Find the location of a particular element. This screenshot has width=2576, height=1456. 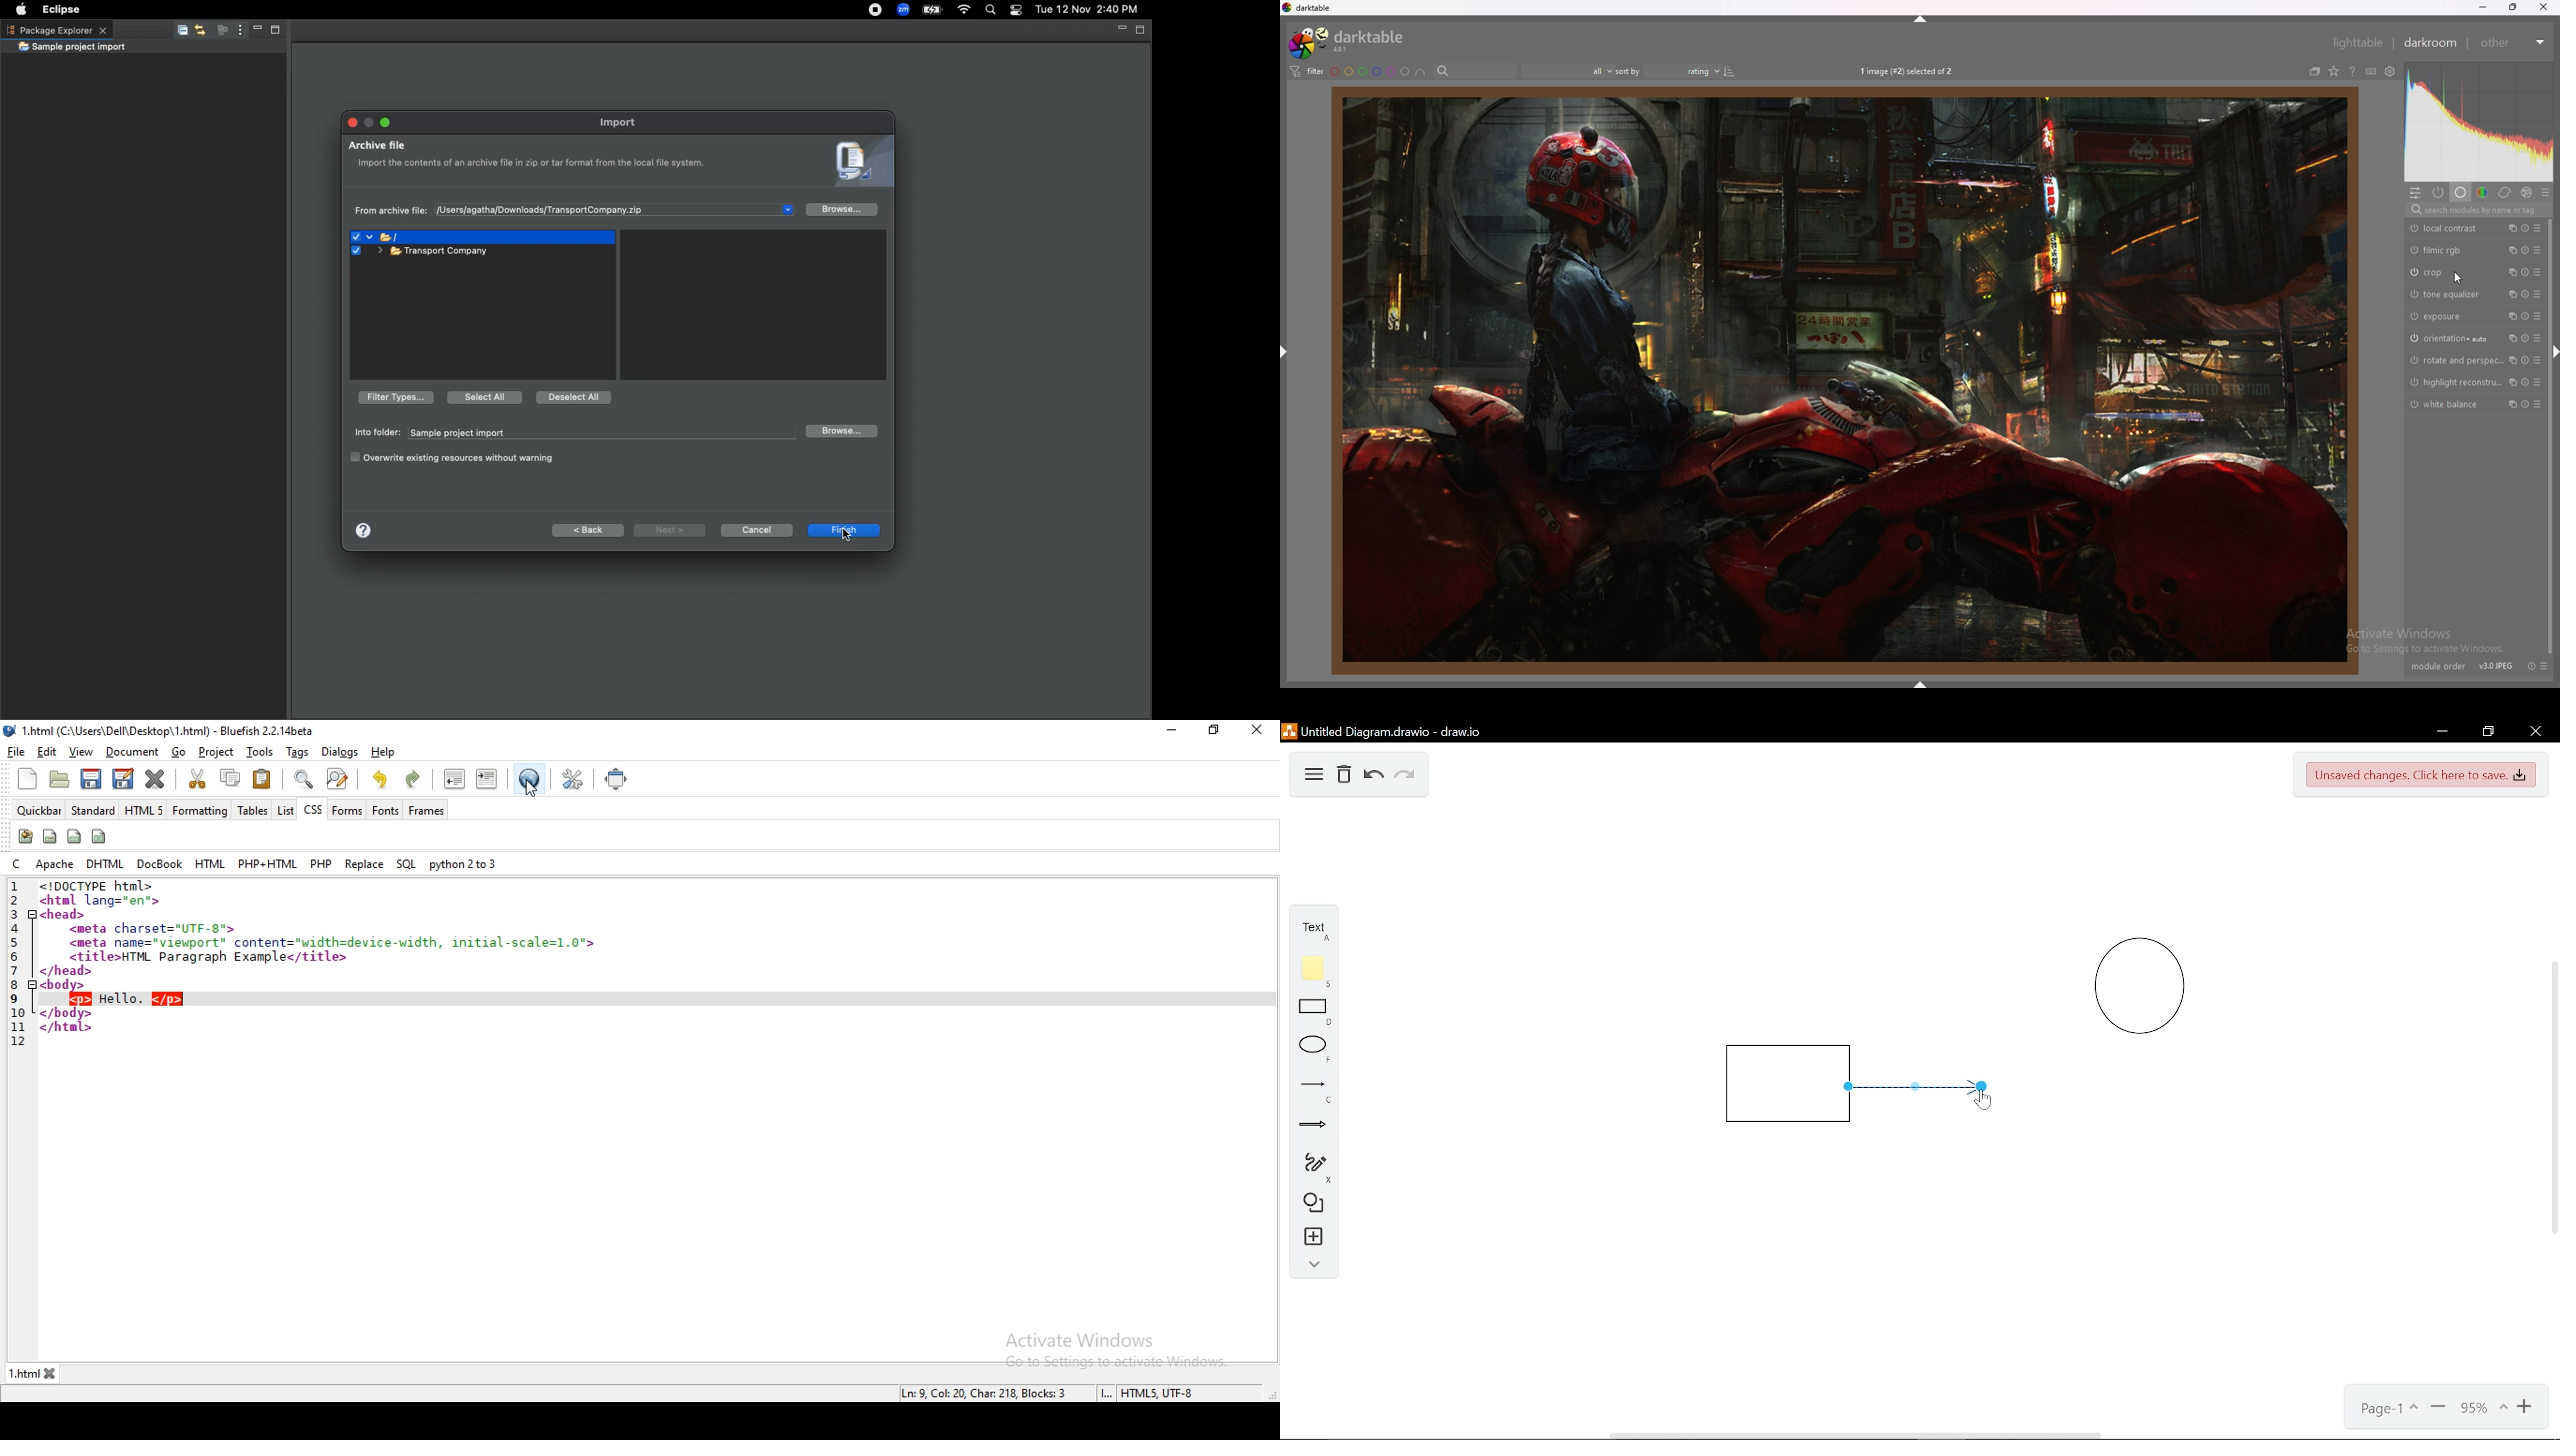

scroll bar is located at coordinates (2550, 436).